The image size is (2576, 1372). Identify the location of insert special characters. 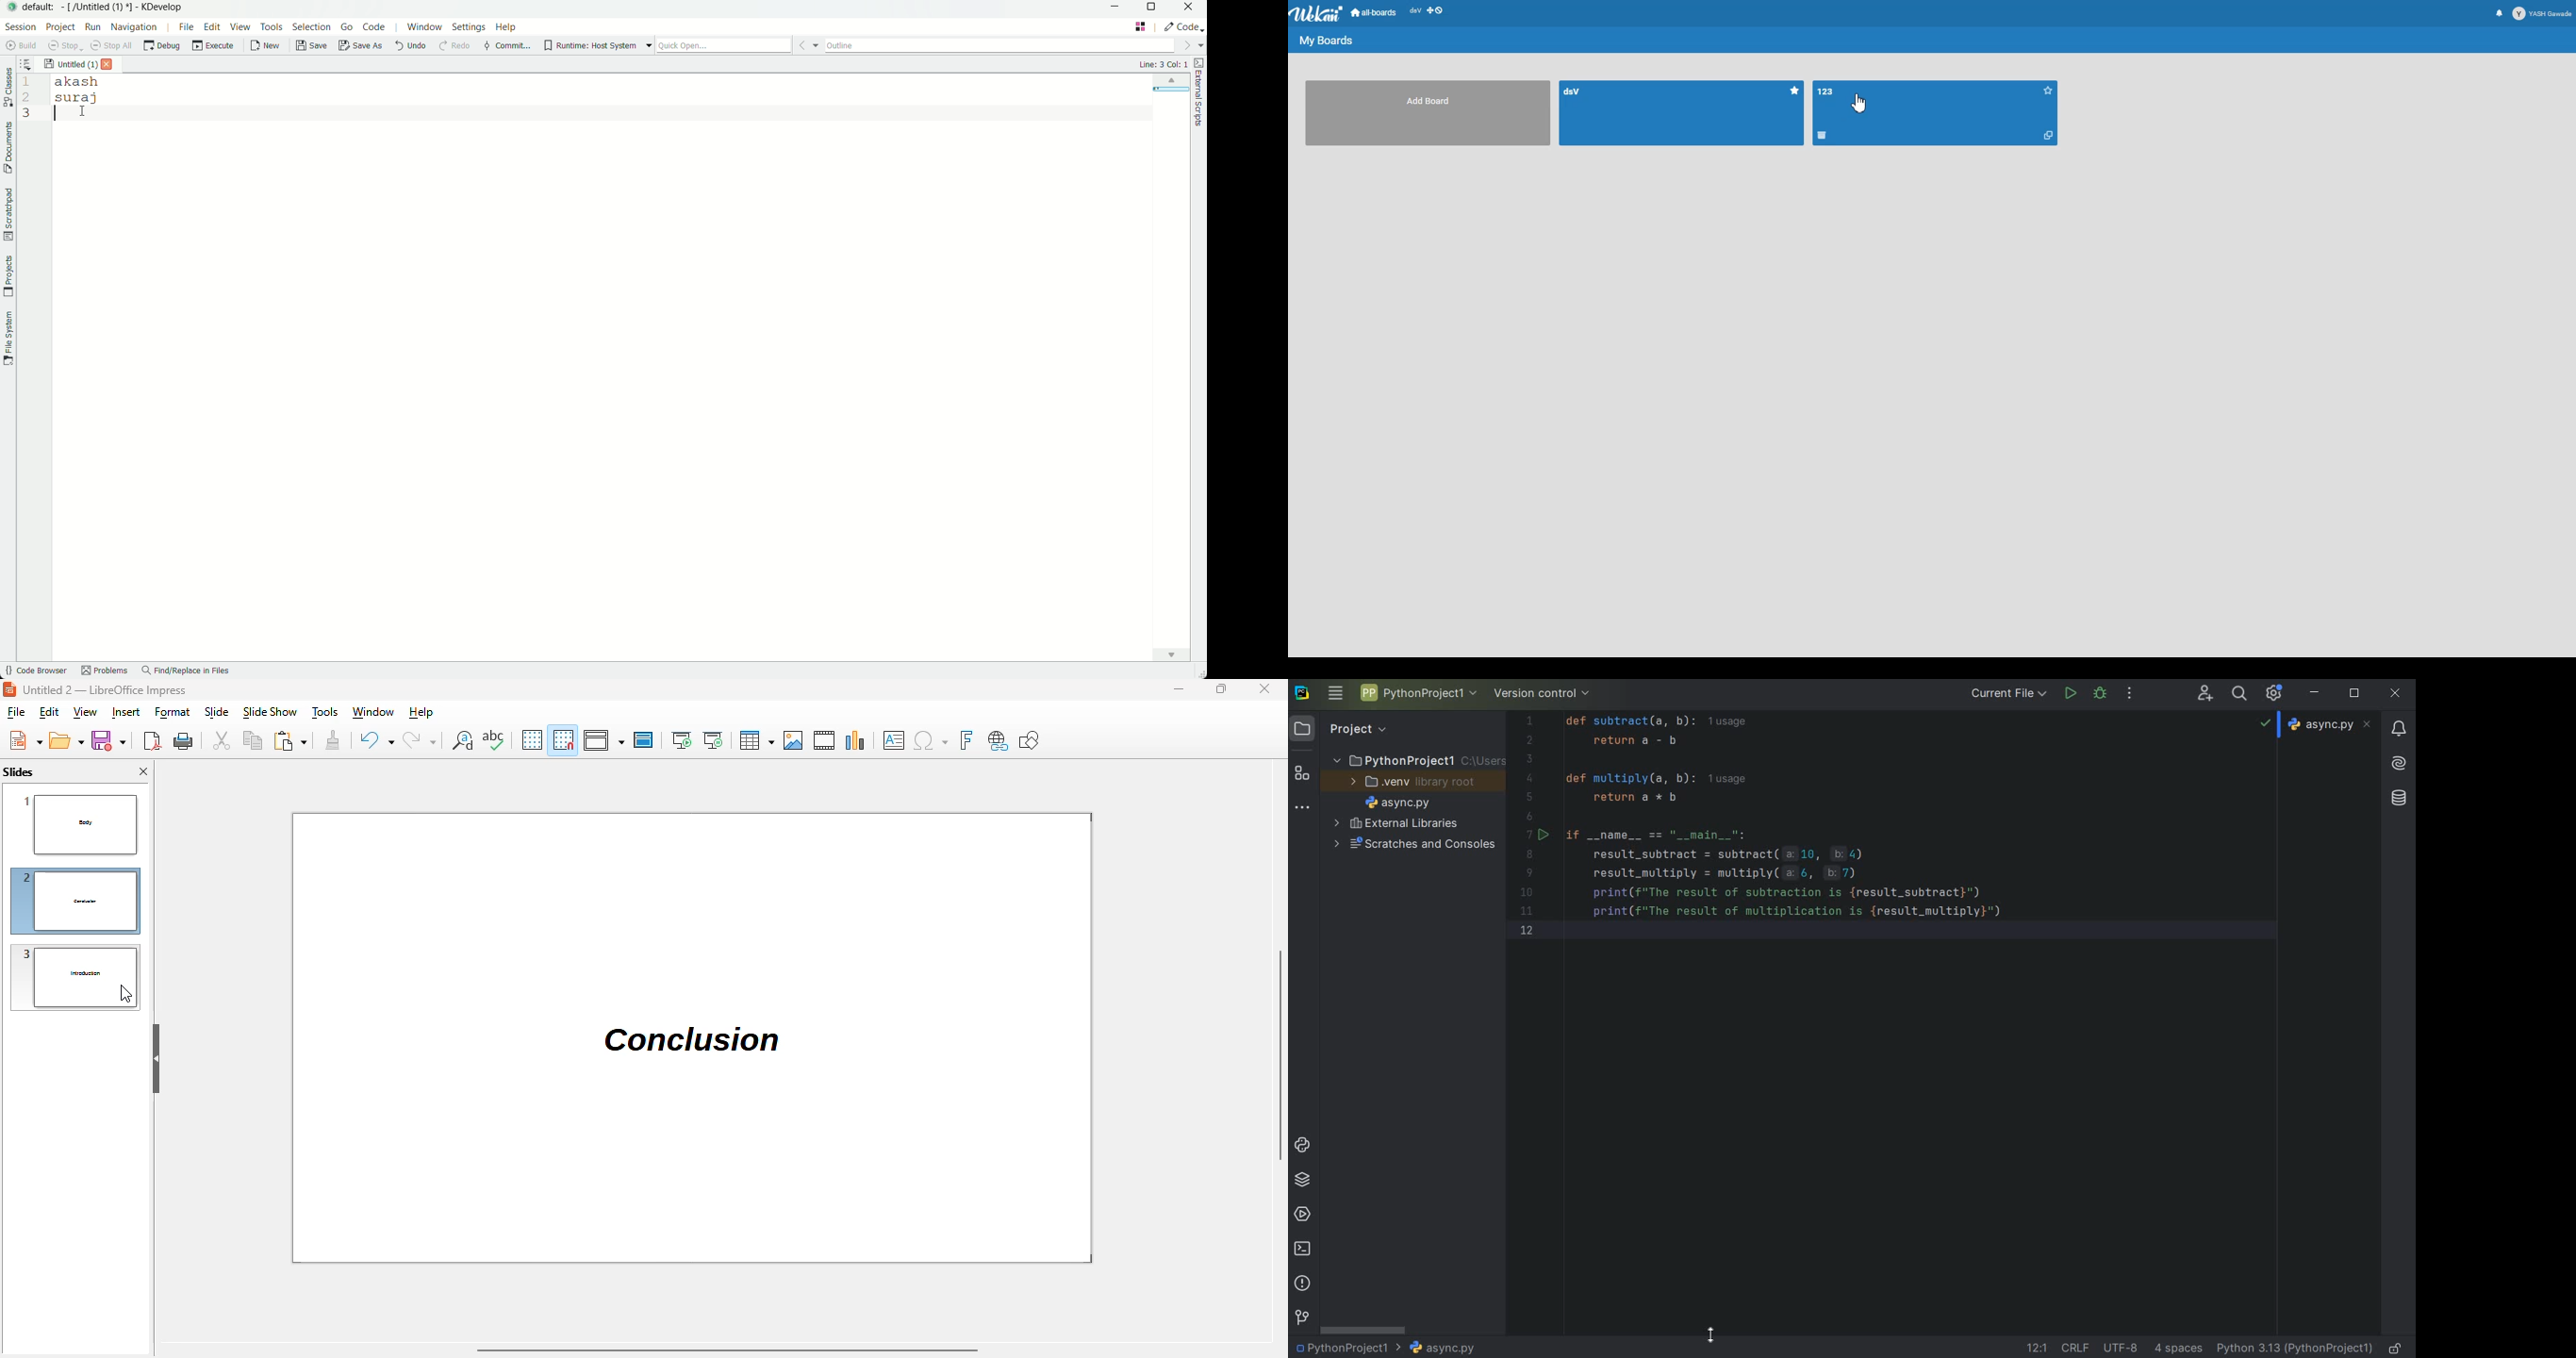
(931, 740).